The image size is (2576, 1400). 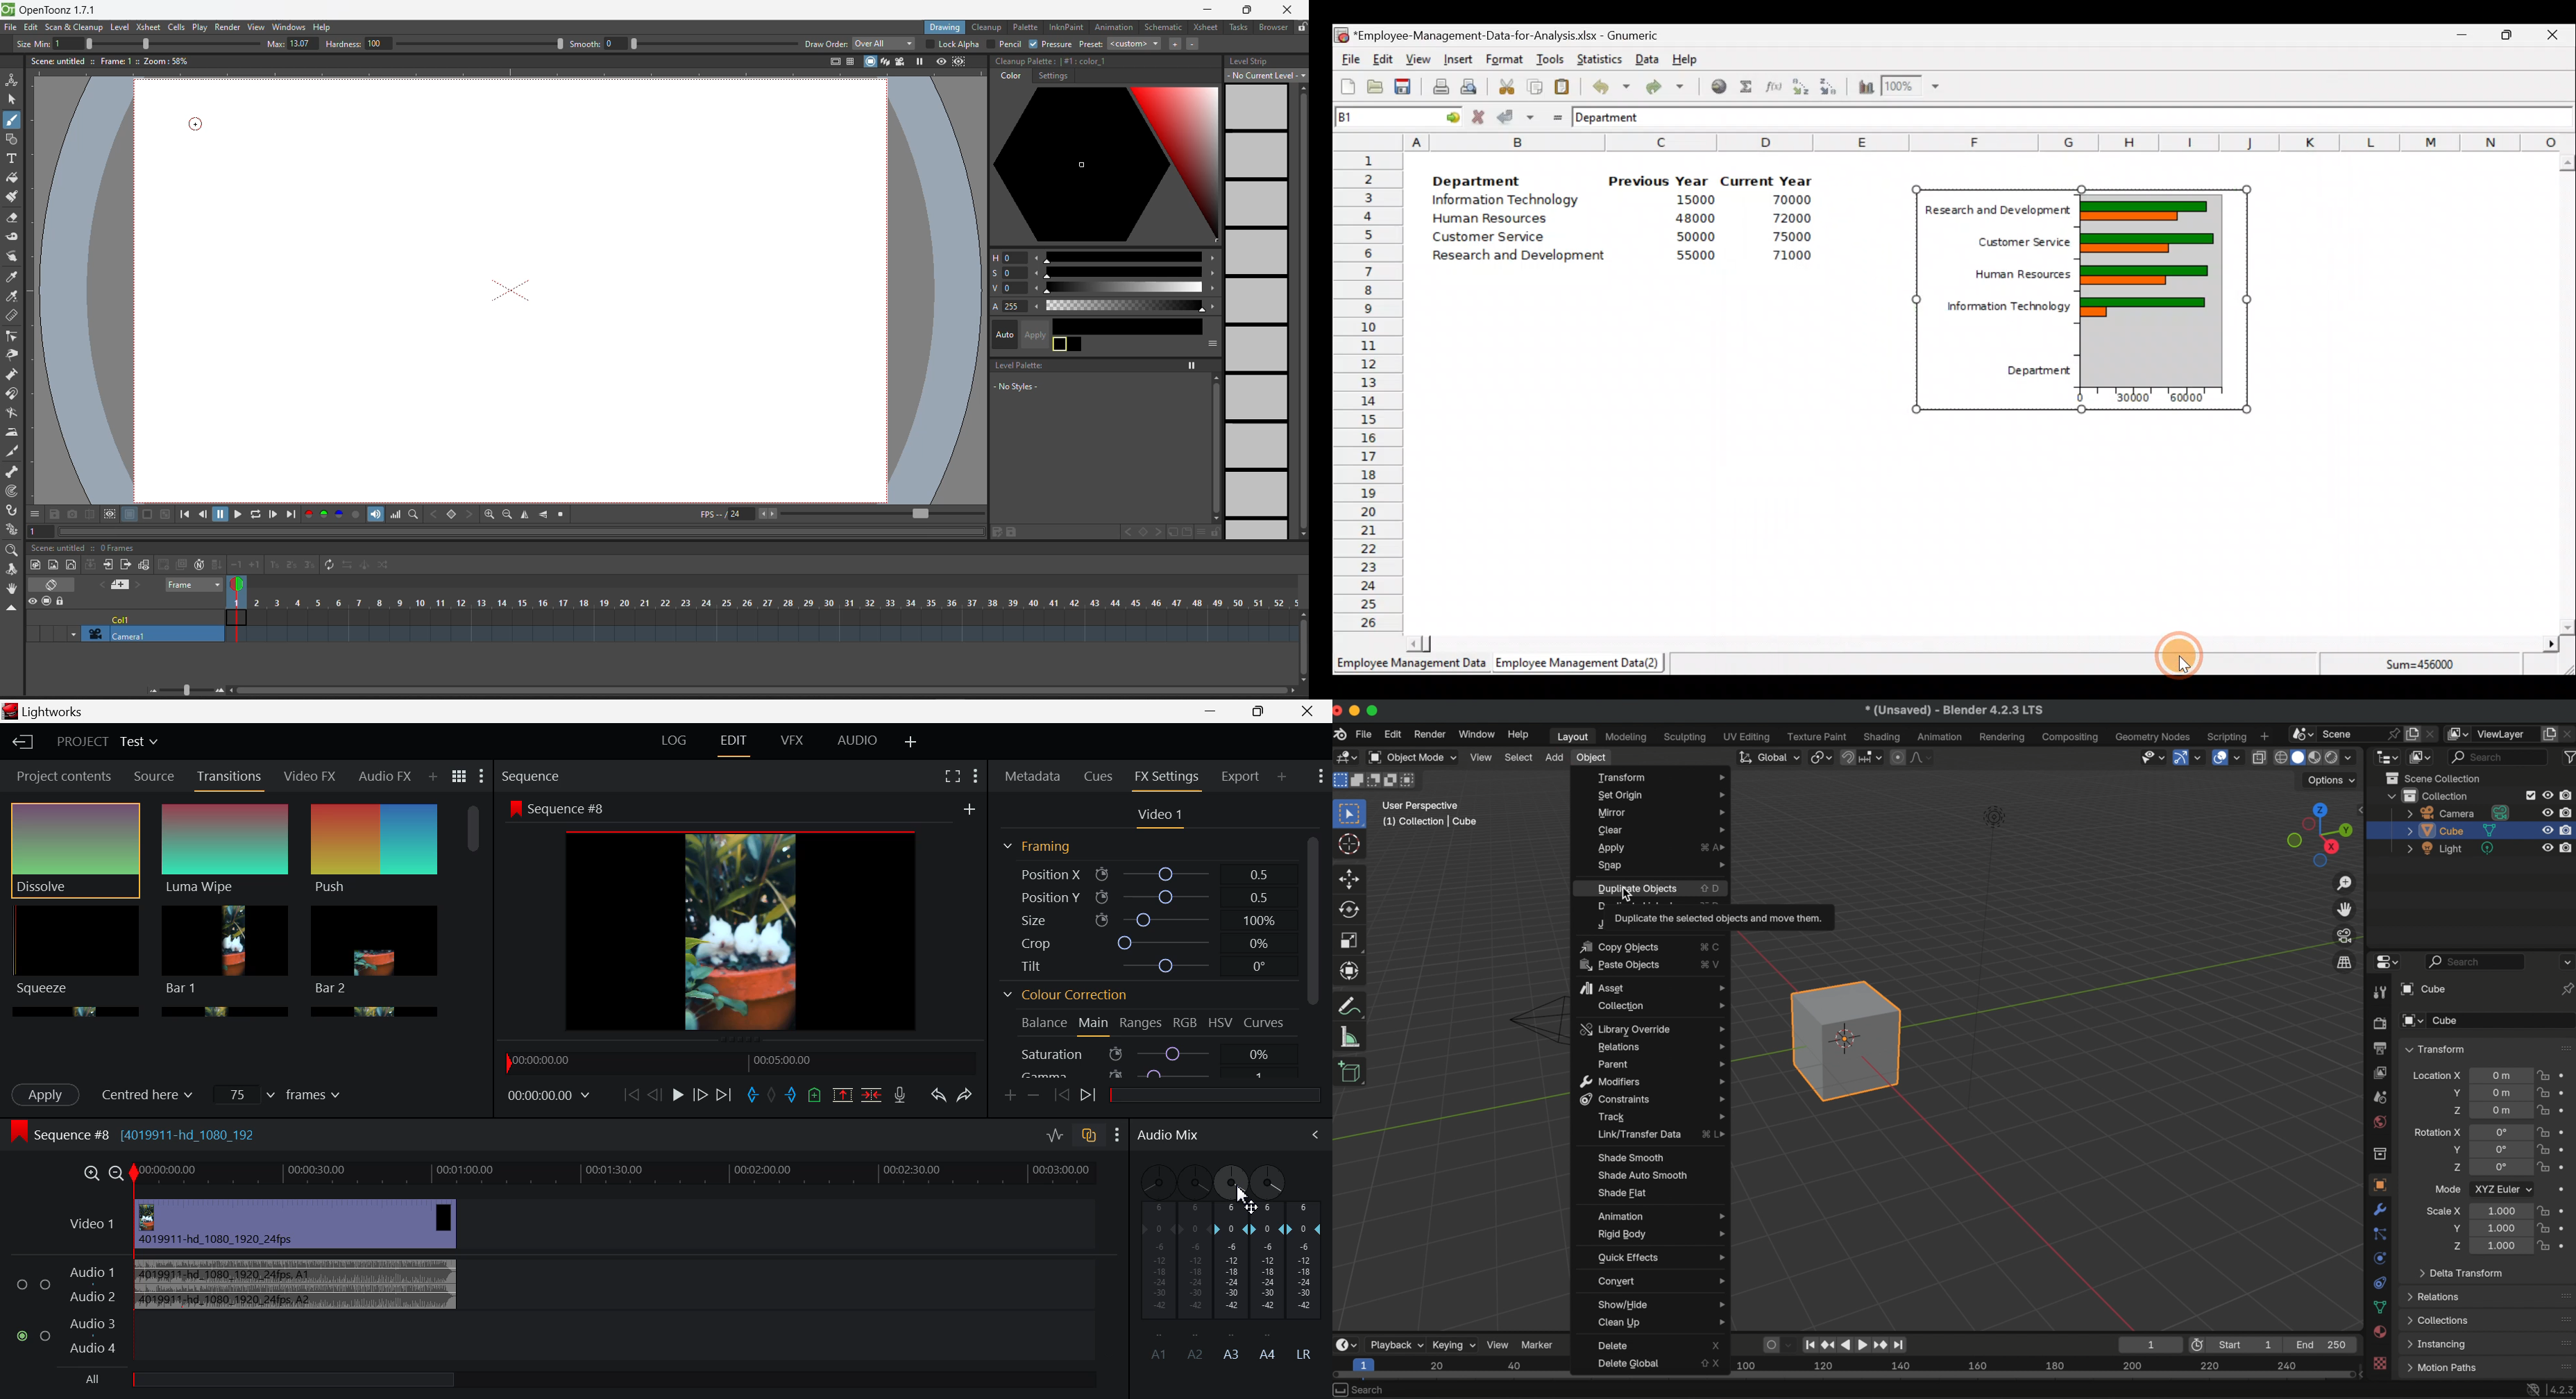 I want to click on Cell name B1, so click(x=1382, y=117).